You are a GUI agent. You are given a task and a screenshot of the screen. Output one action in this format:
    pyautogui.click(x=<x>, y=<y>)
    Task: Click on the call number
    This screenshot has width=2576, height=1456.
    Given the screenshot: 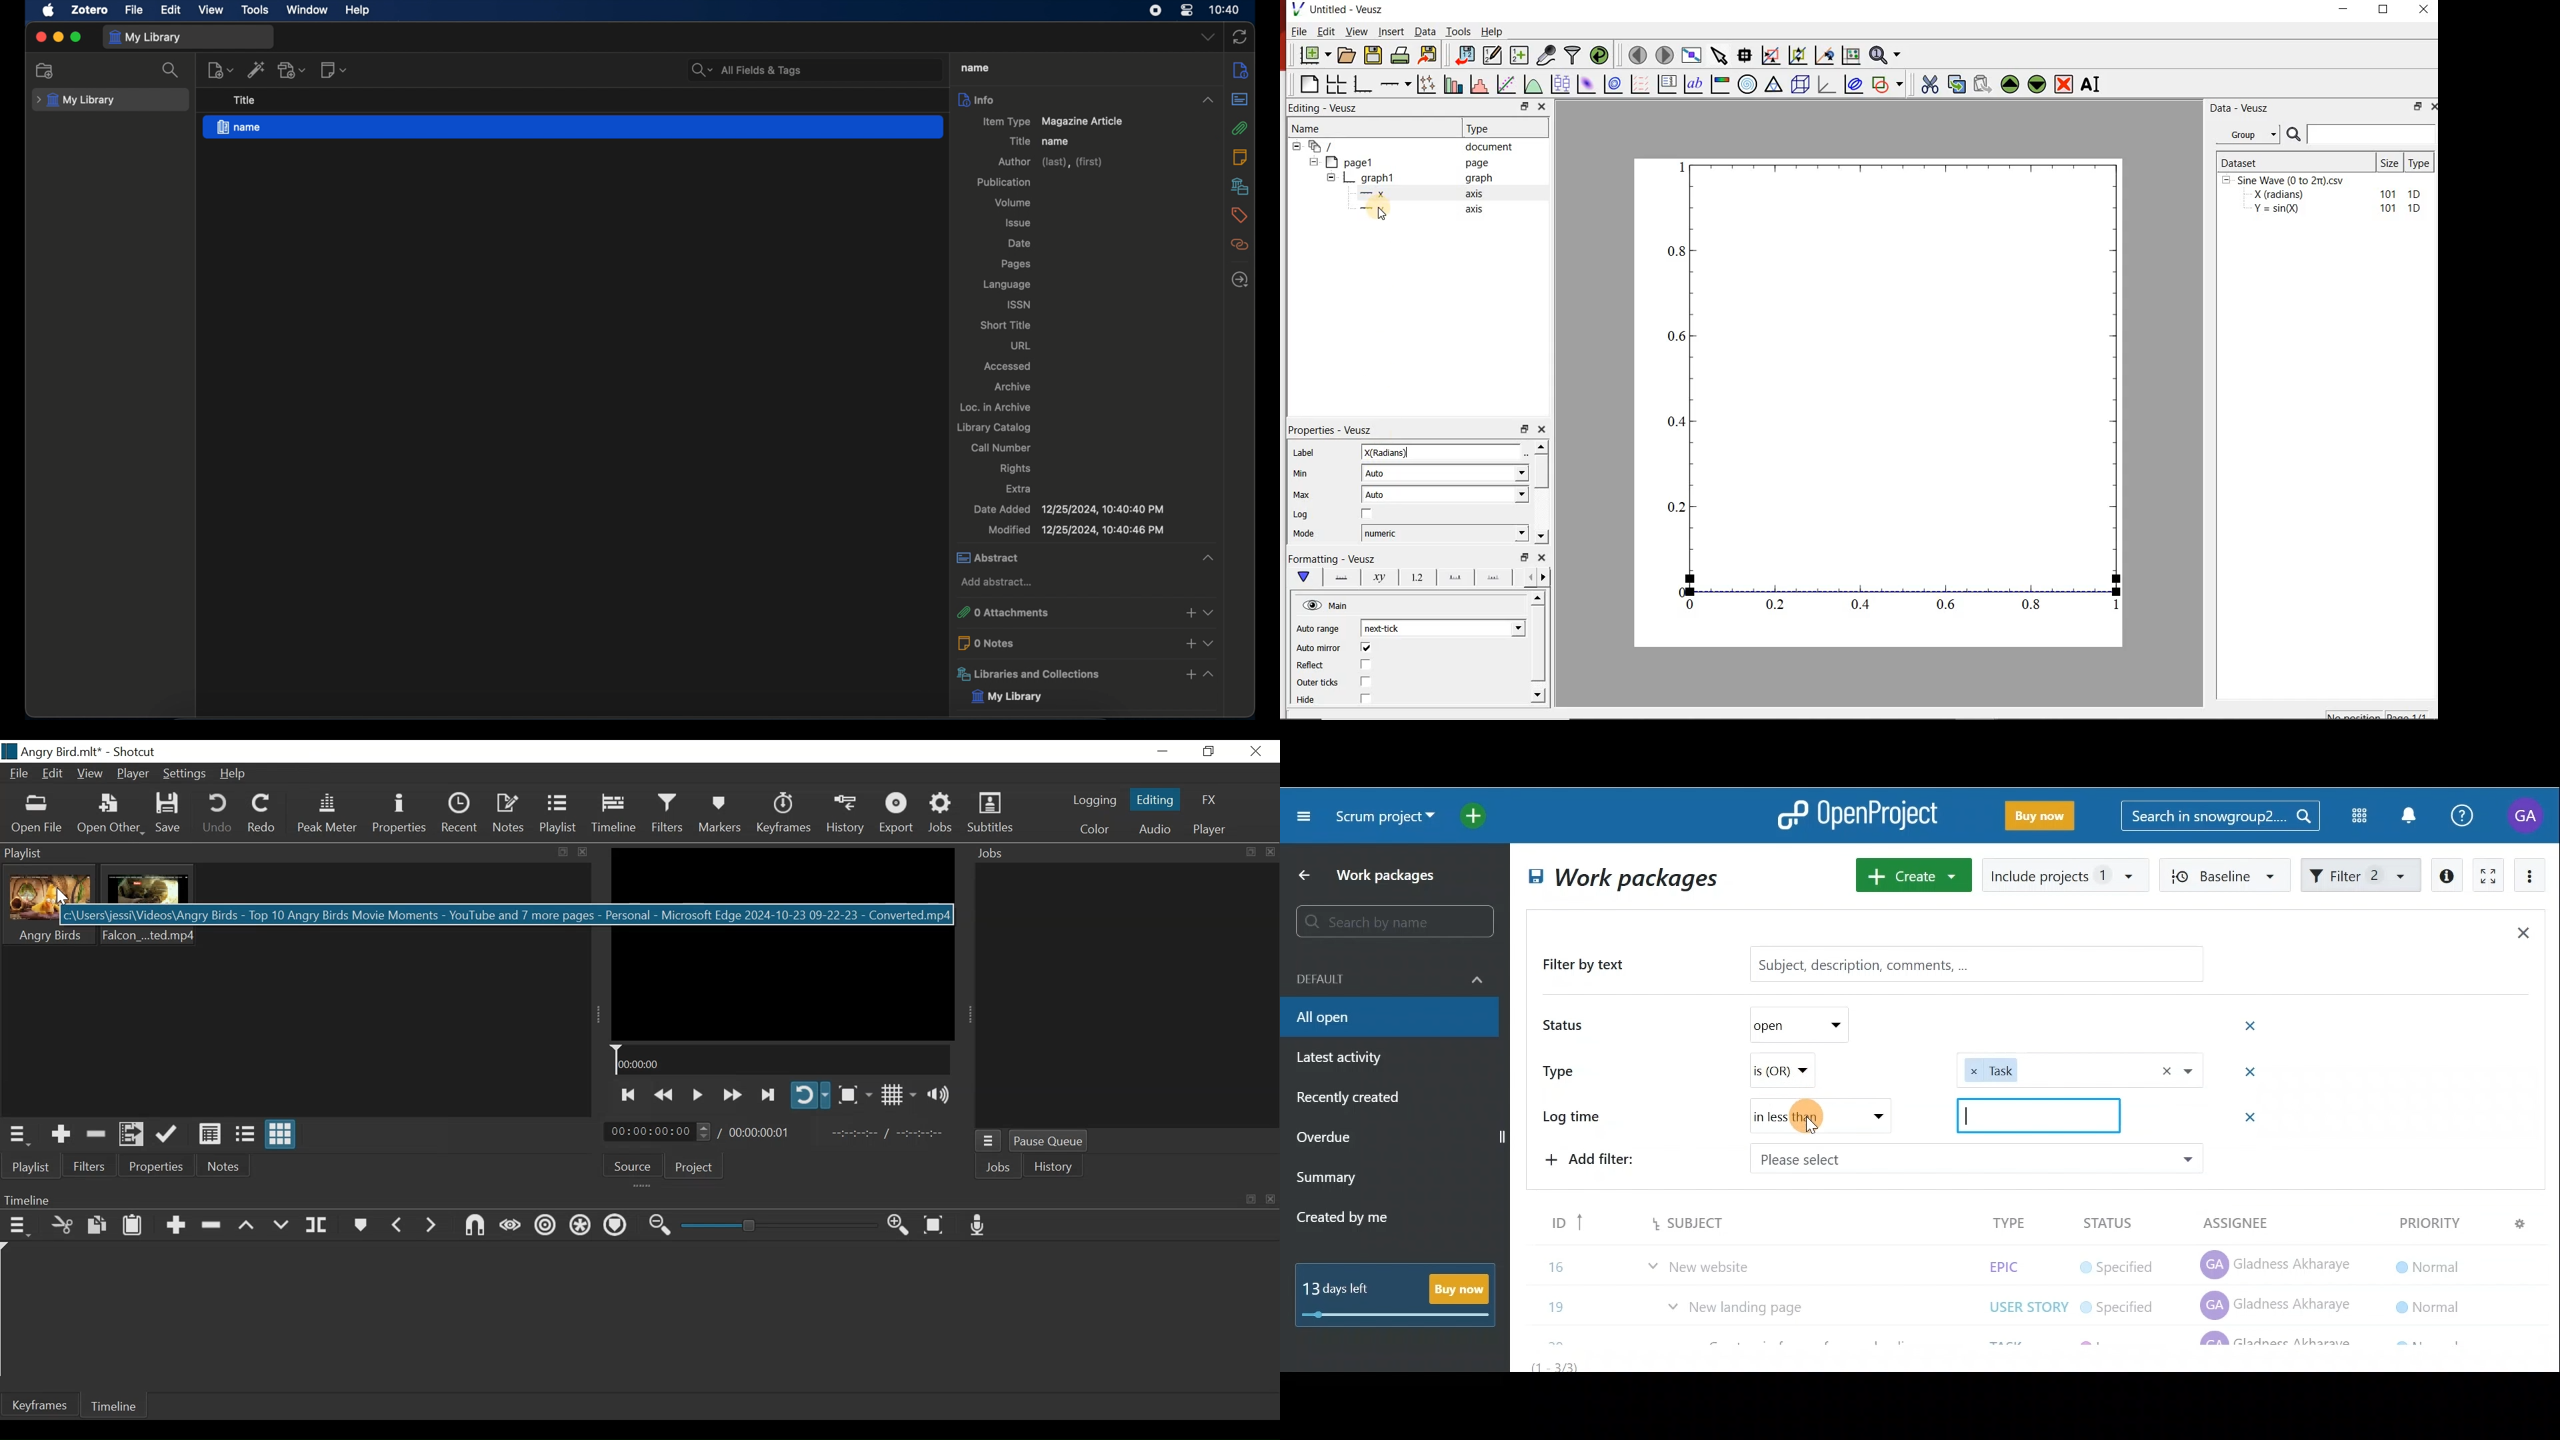 What is the action you would take?
    pyautogui.click(x=1001, y=447)
    